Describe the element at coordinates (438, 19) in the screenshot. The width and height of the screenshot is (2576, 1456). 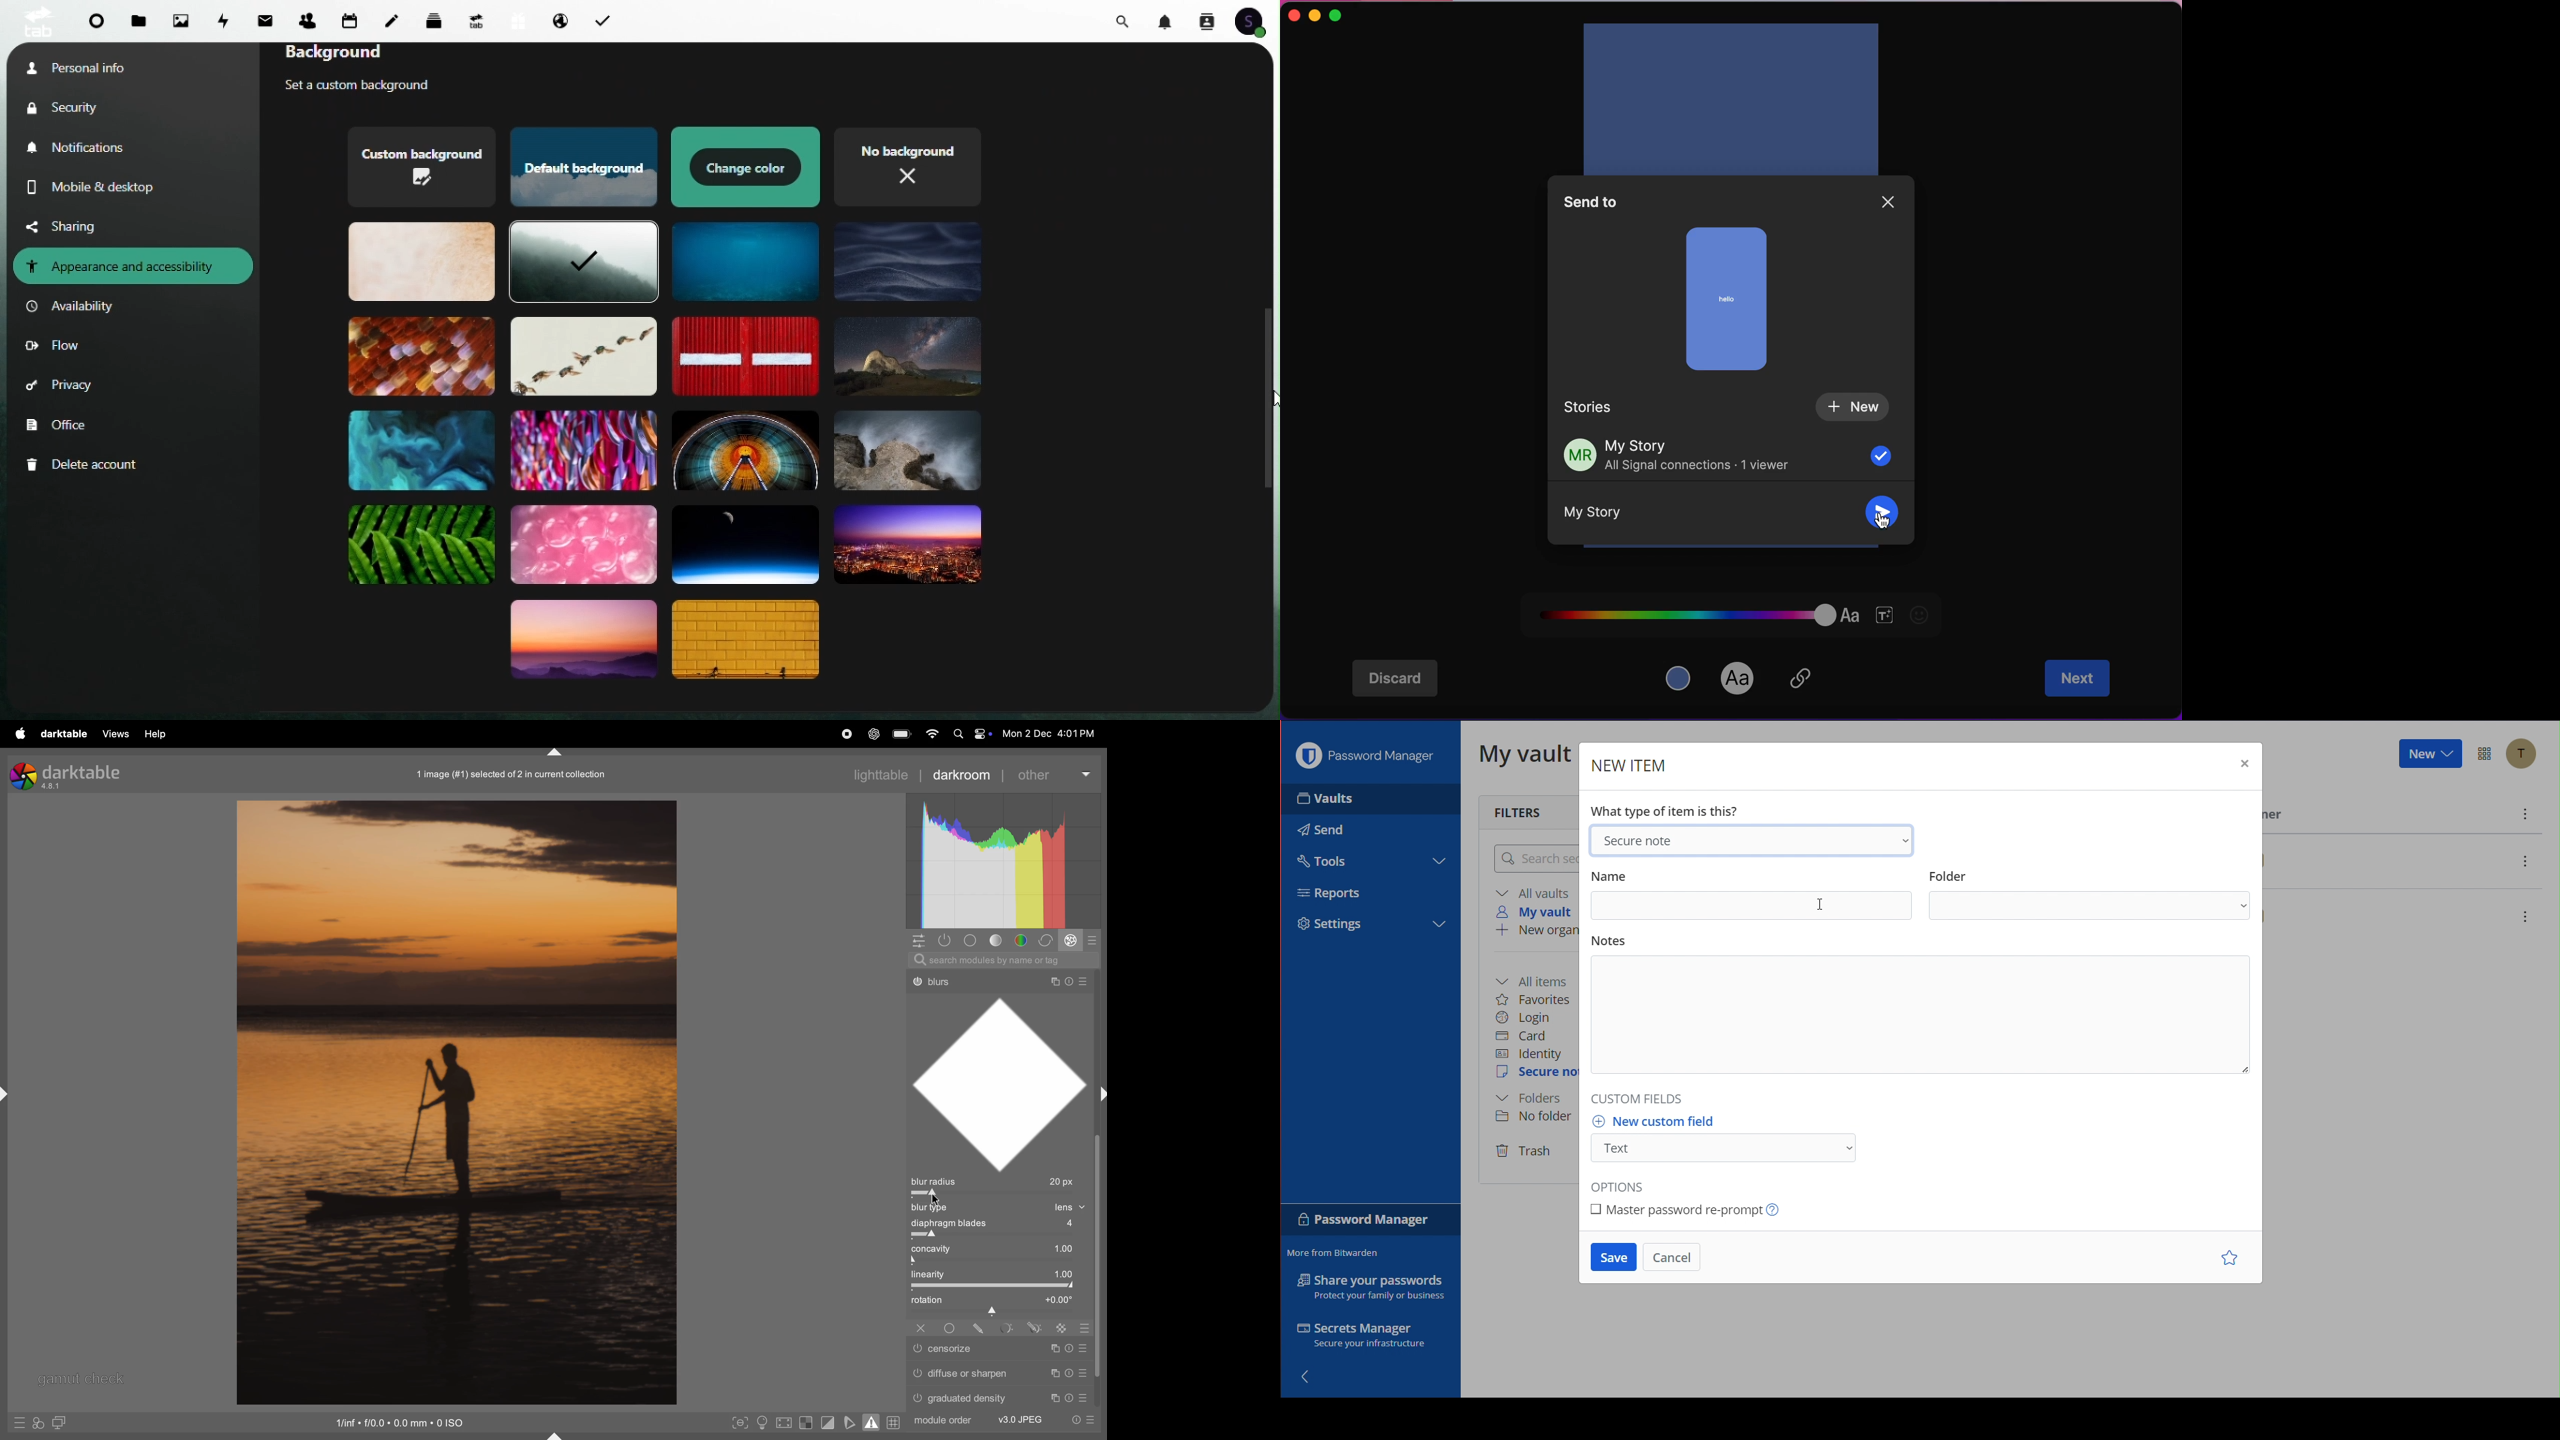
I see `deck` at that location.